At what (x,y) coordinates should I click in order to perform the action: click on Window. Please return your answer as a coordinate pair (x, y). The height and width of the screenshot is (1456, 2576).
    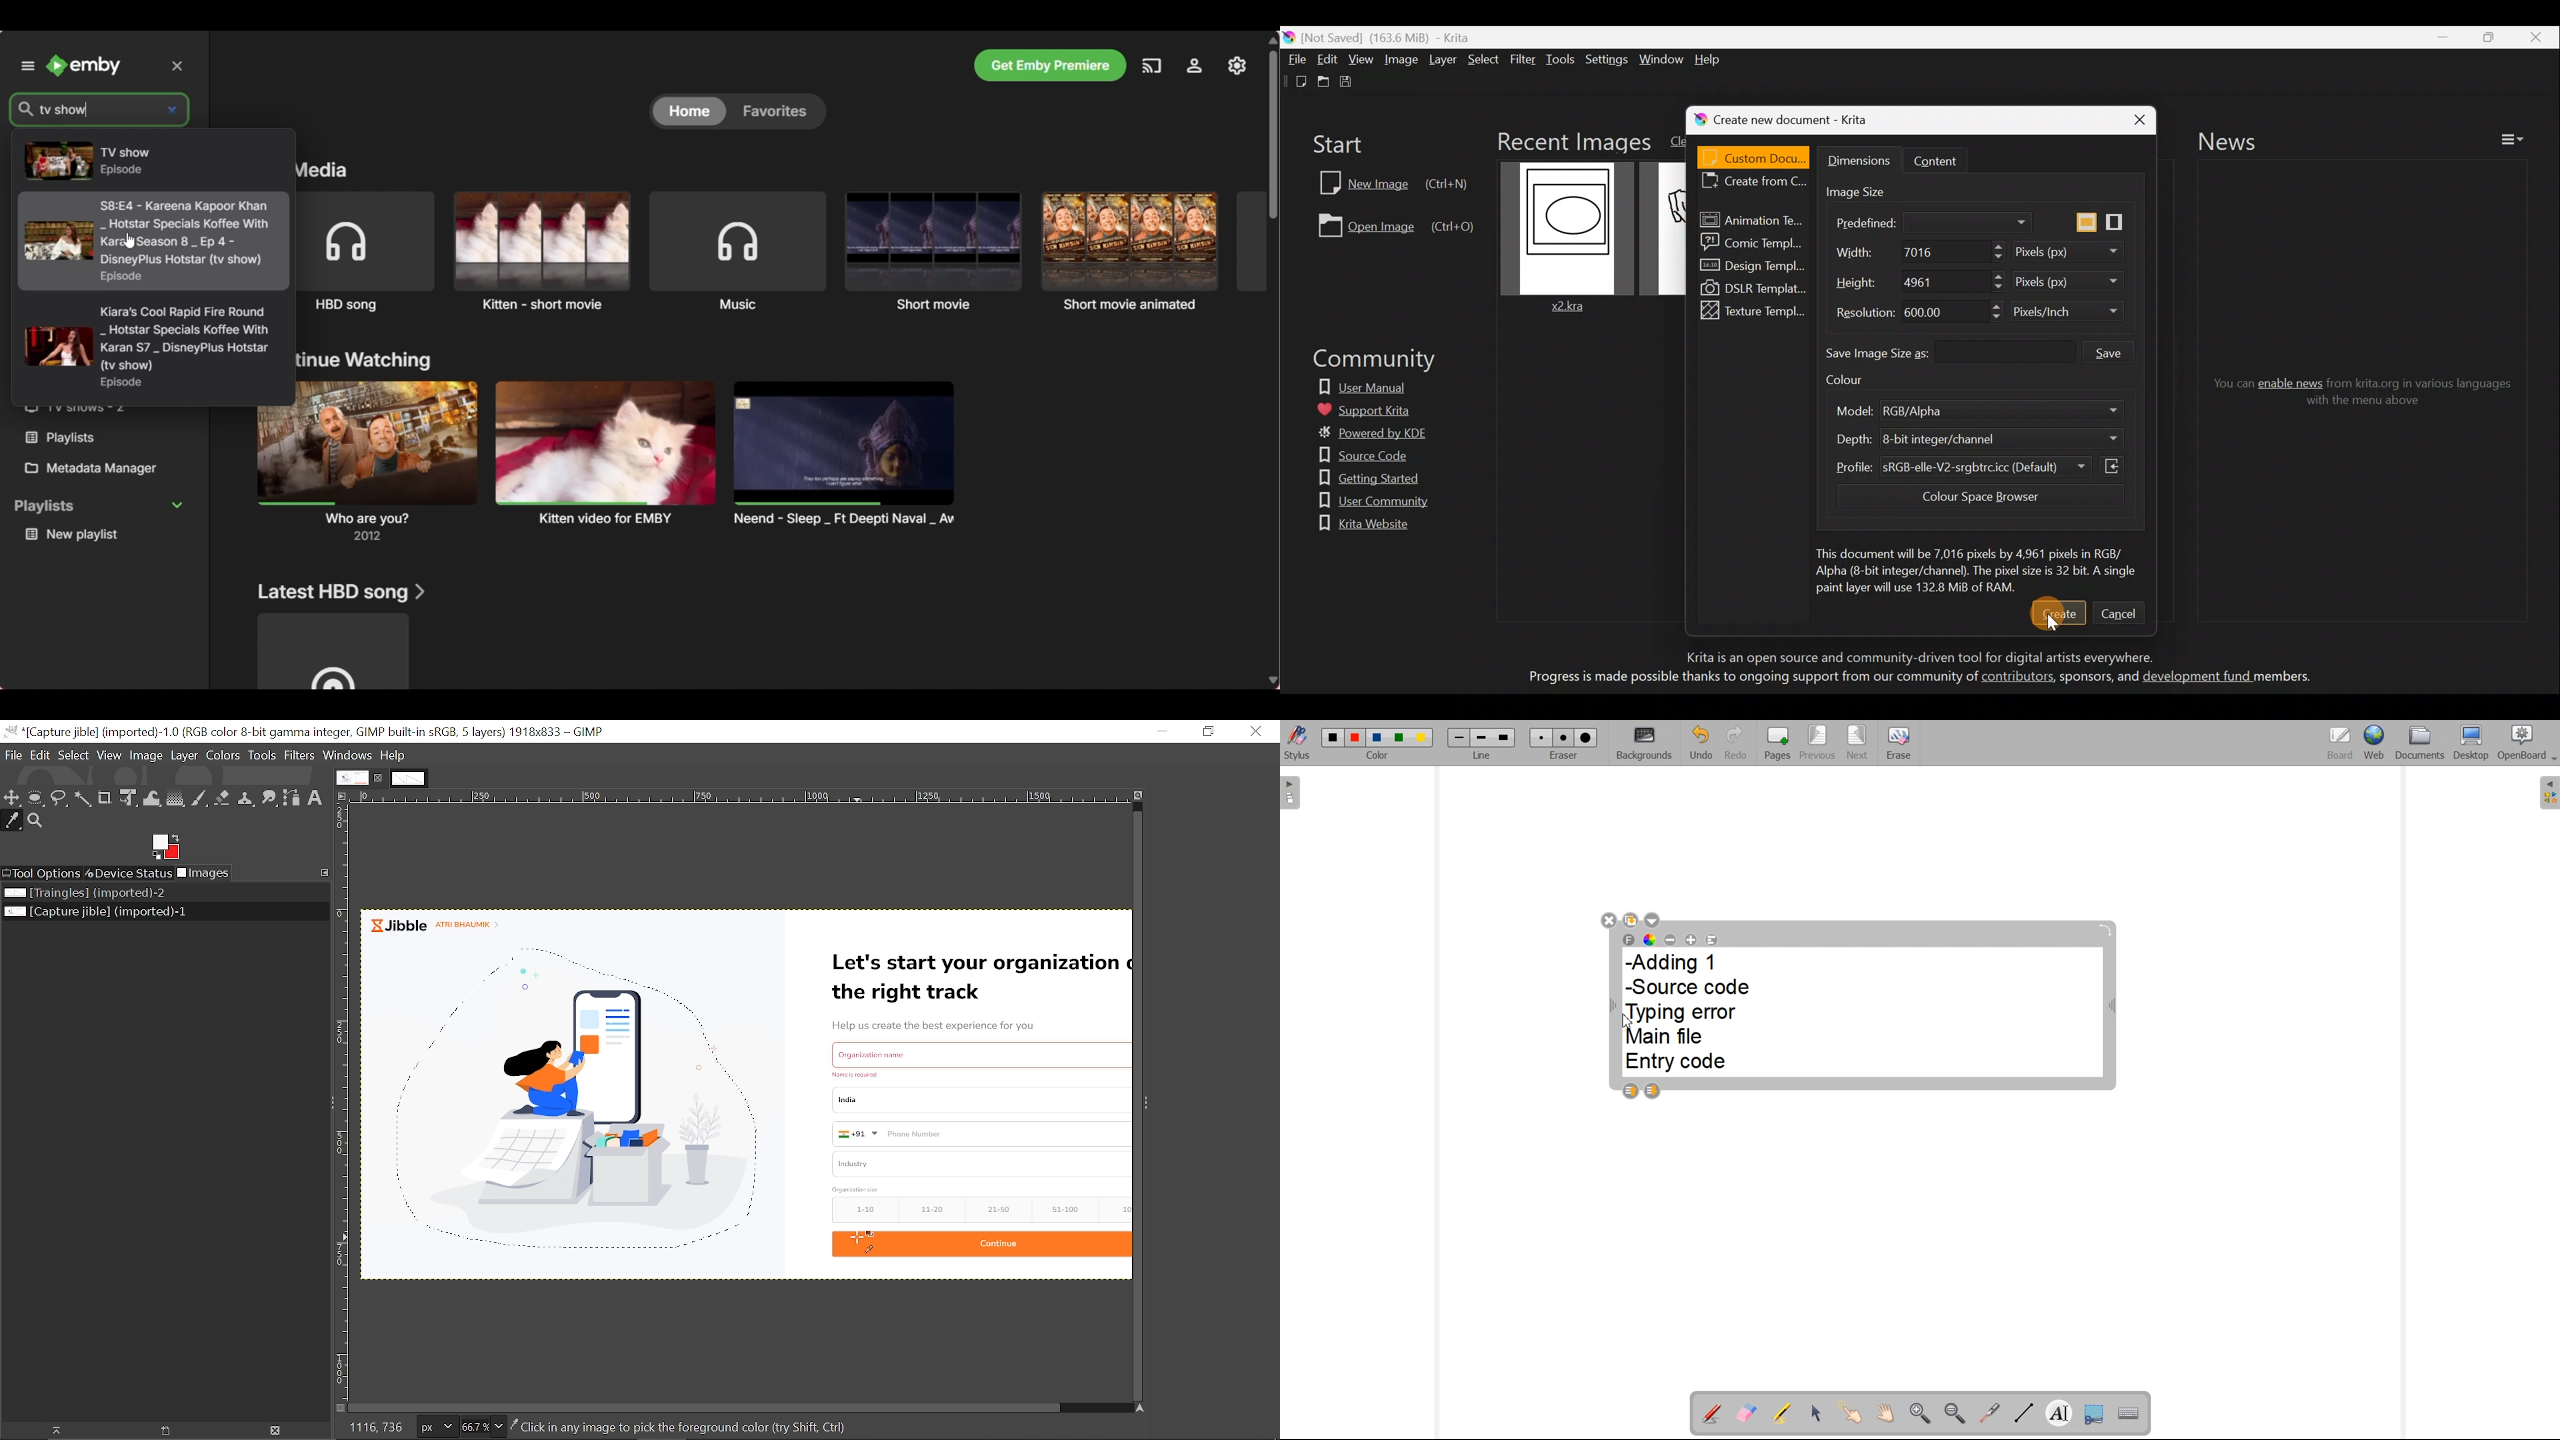
    Looking at the image, I should click on (1661, 57).